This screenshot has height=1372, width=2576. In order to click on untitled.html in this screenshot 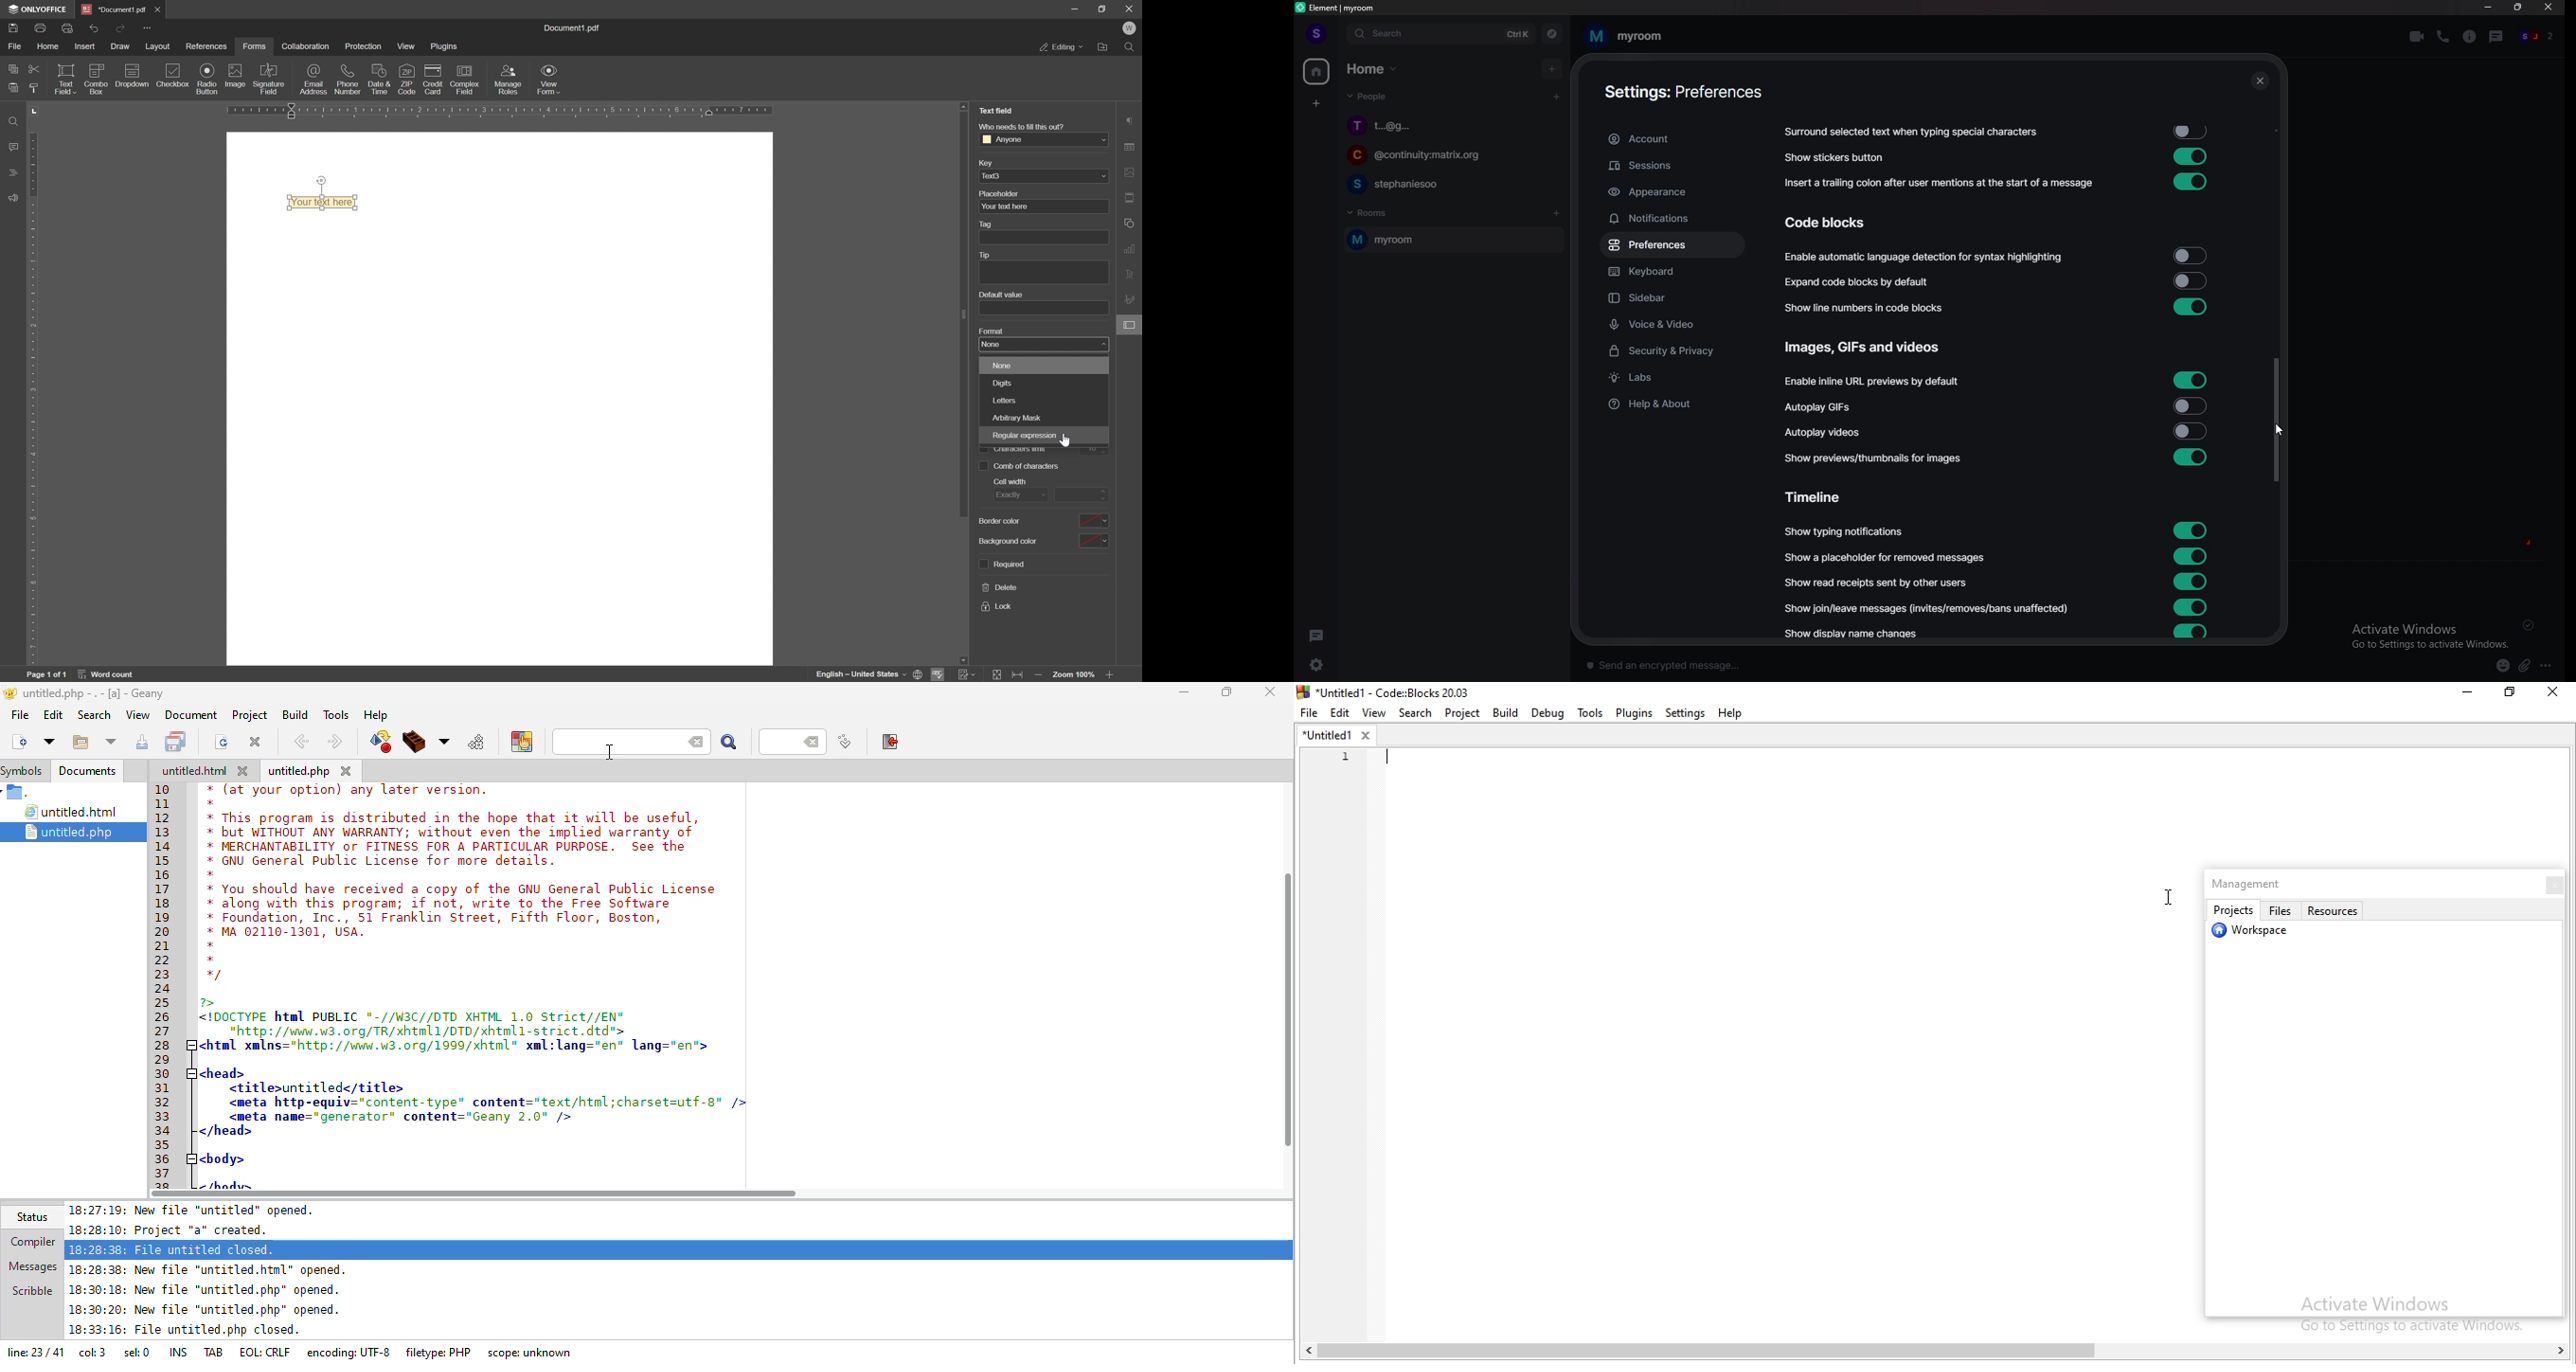, I will do `click(74, 813)`.